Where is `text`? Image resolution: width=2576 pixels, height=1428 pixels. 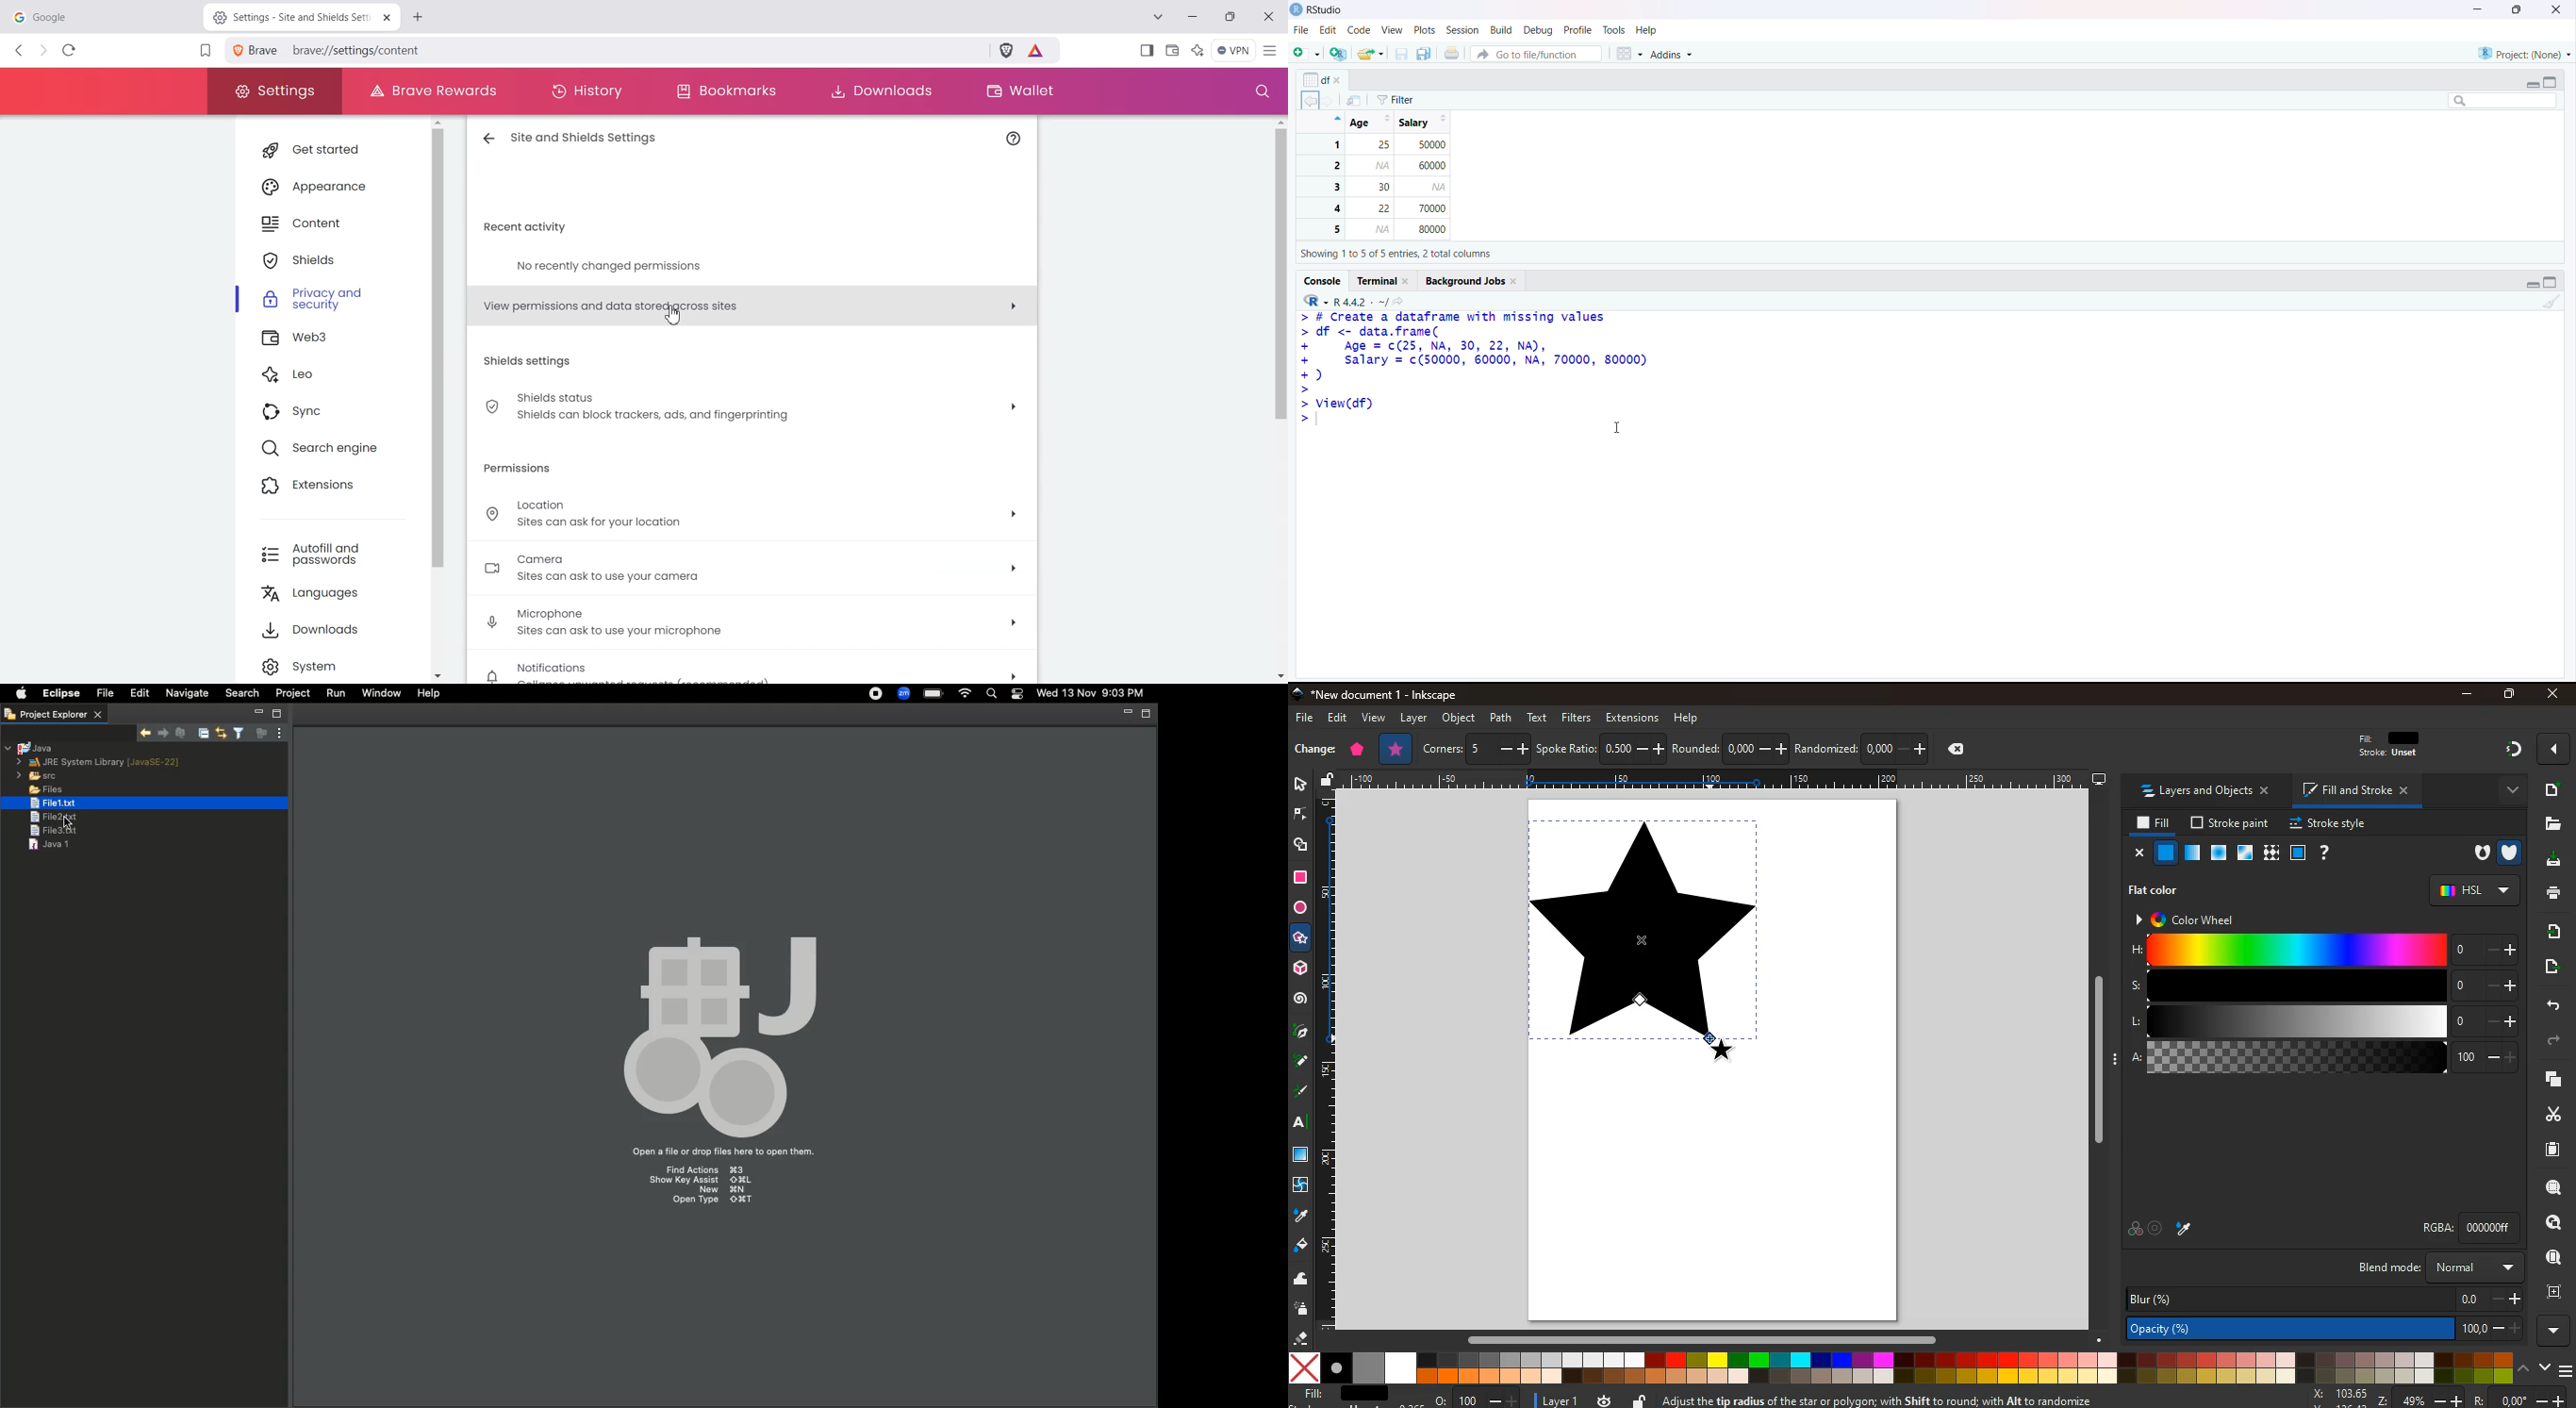
text is located at coordinates (1539, 718).